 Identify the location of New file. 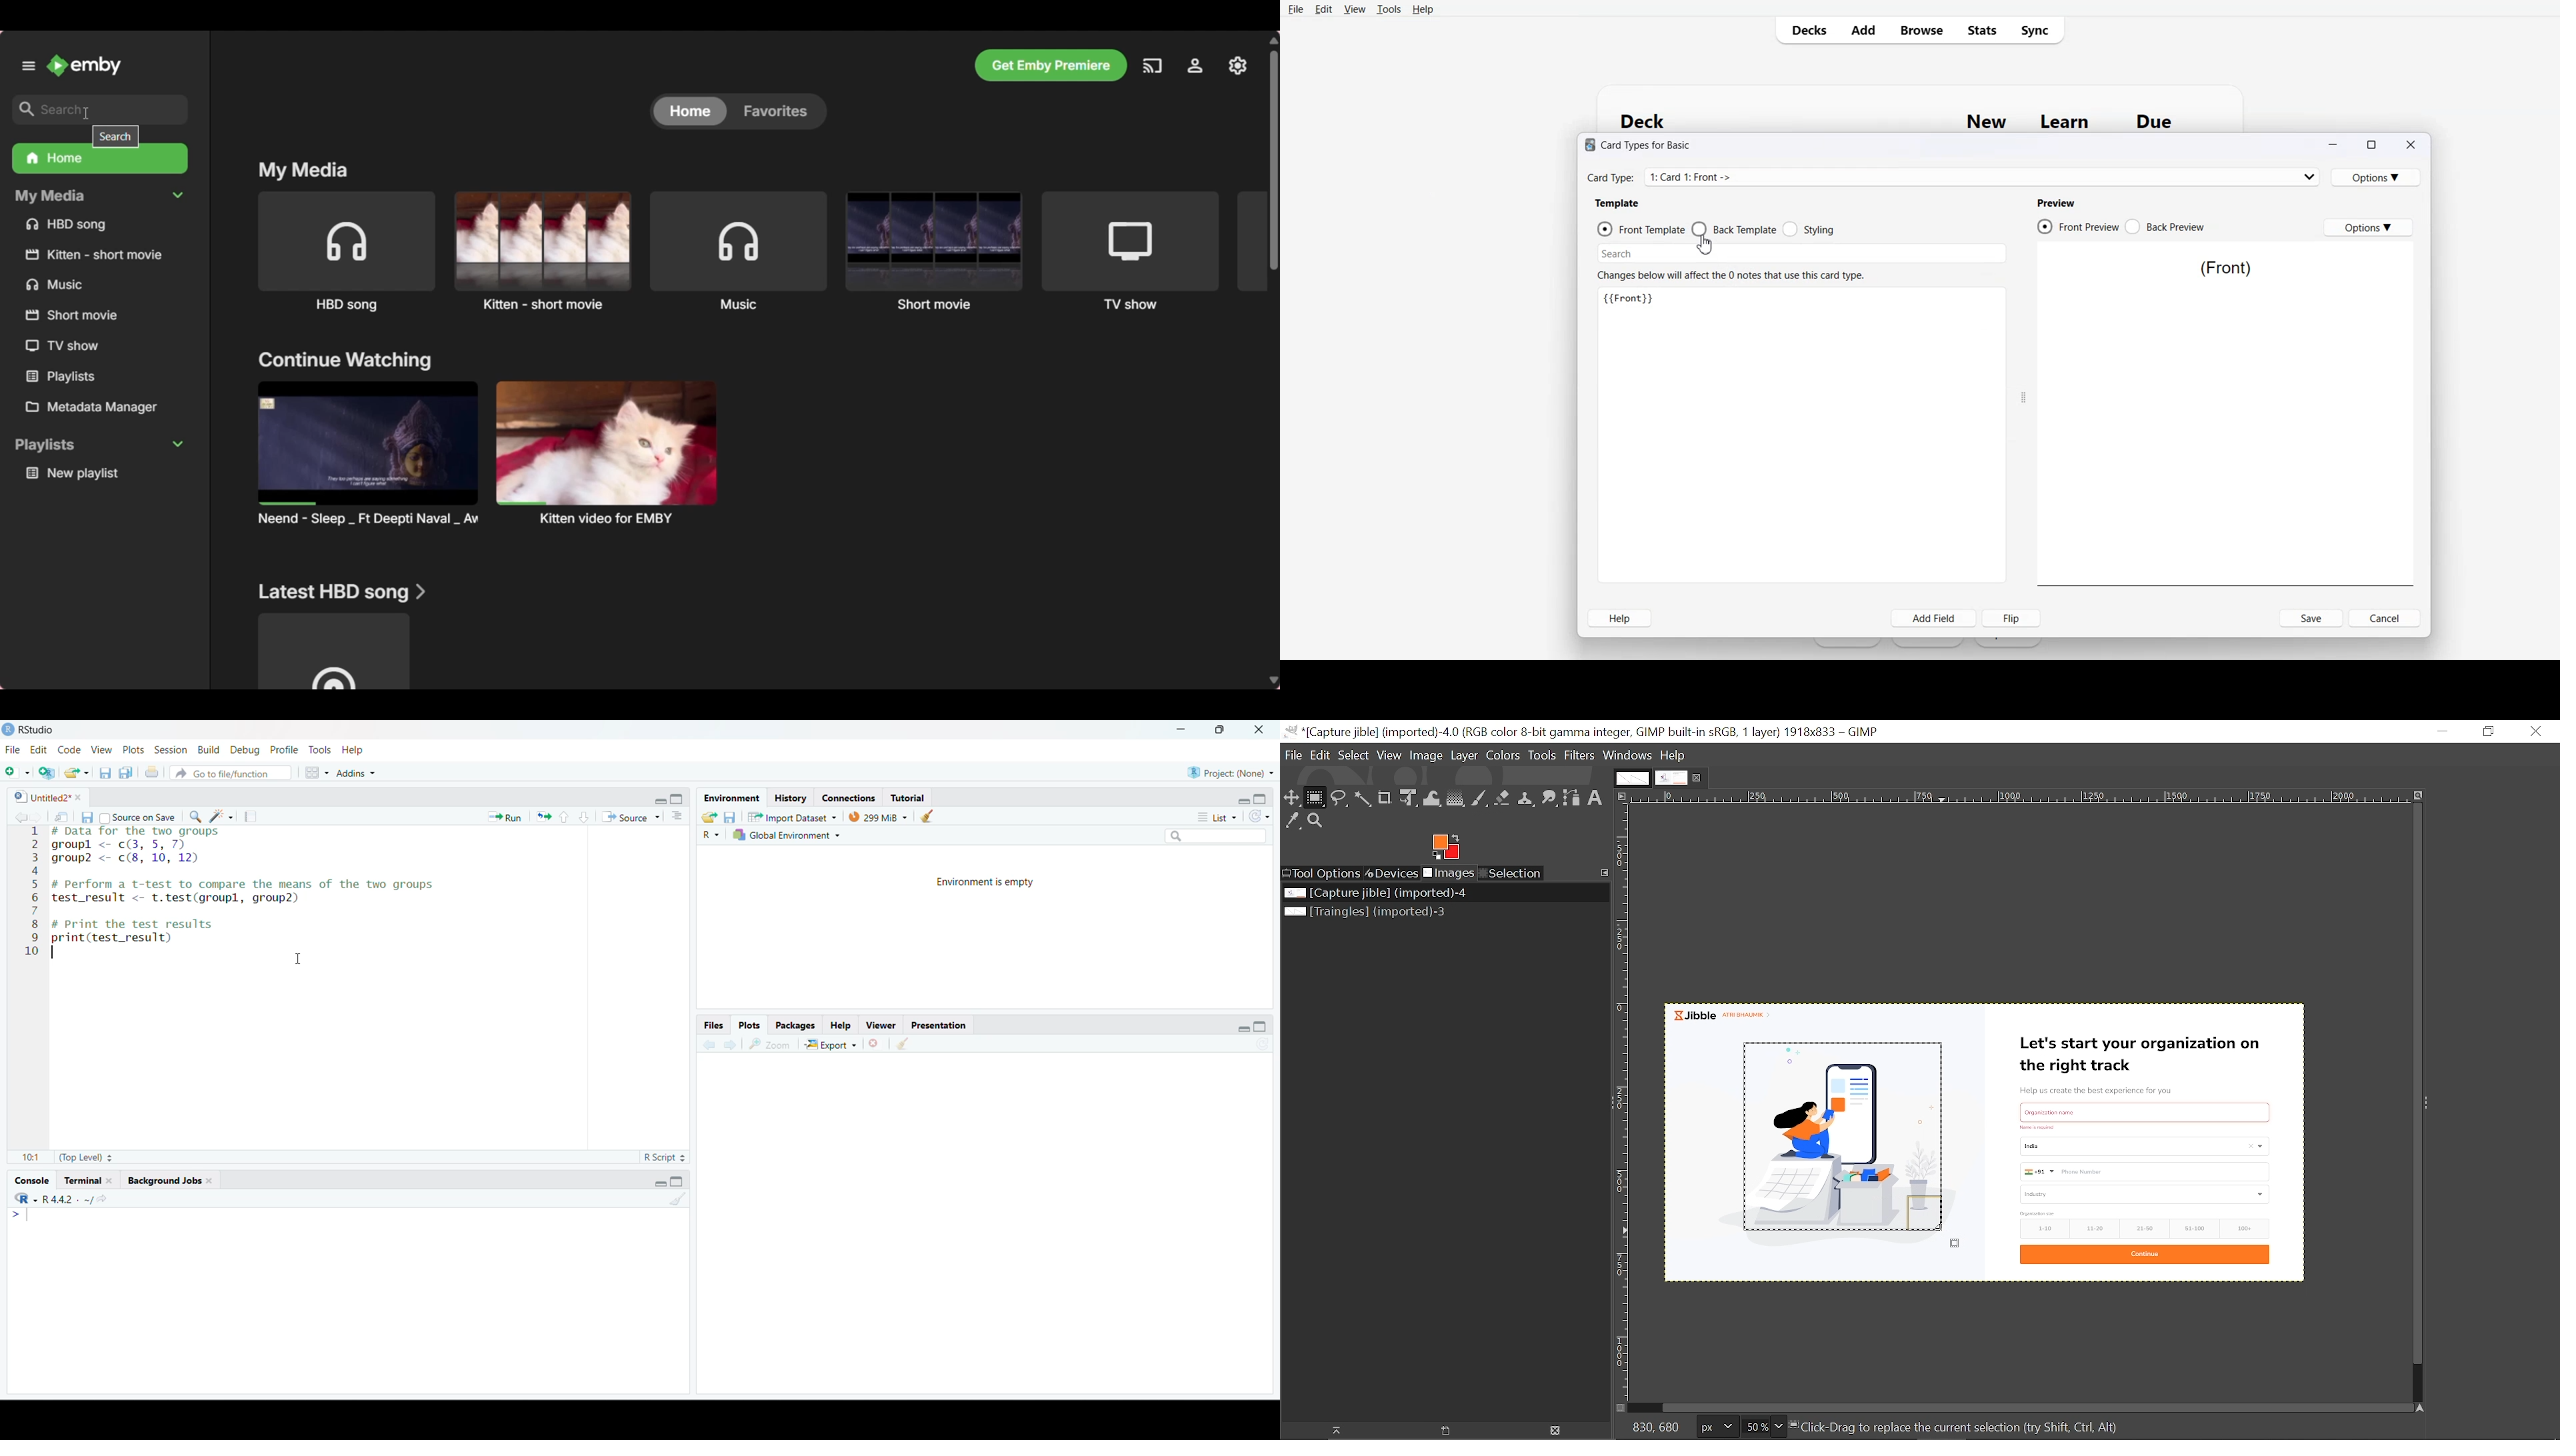
(17, 773).